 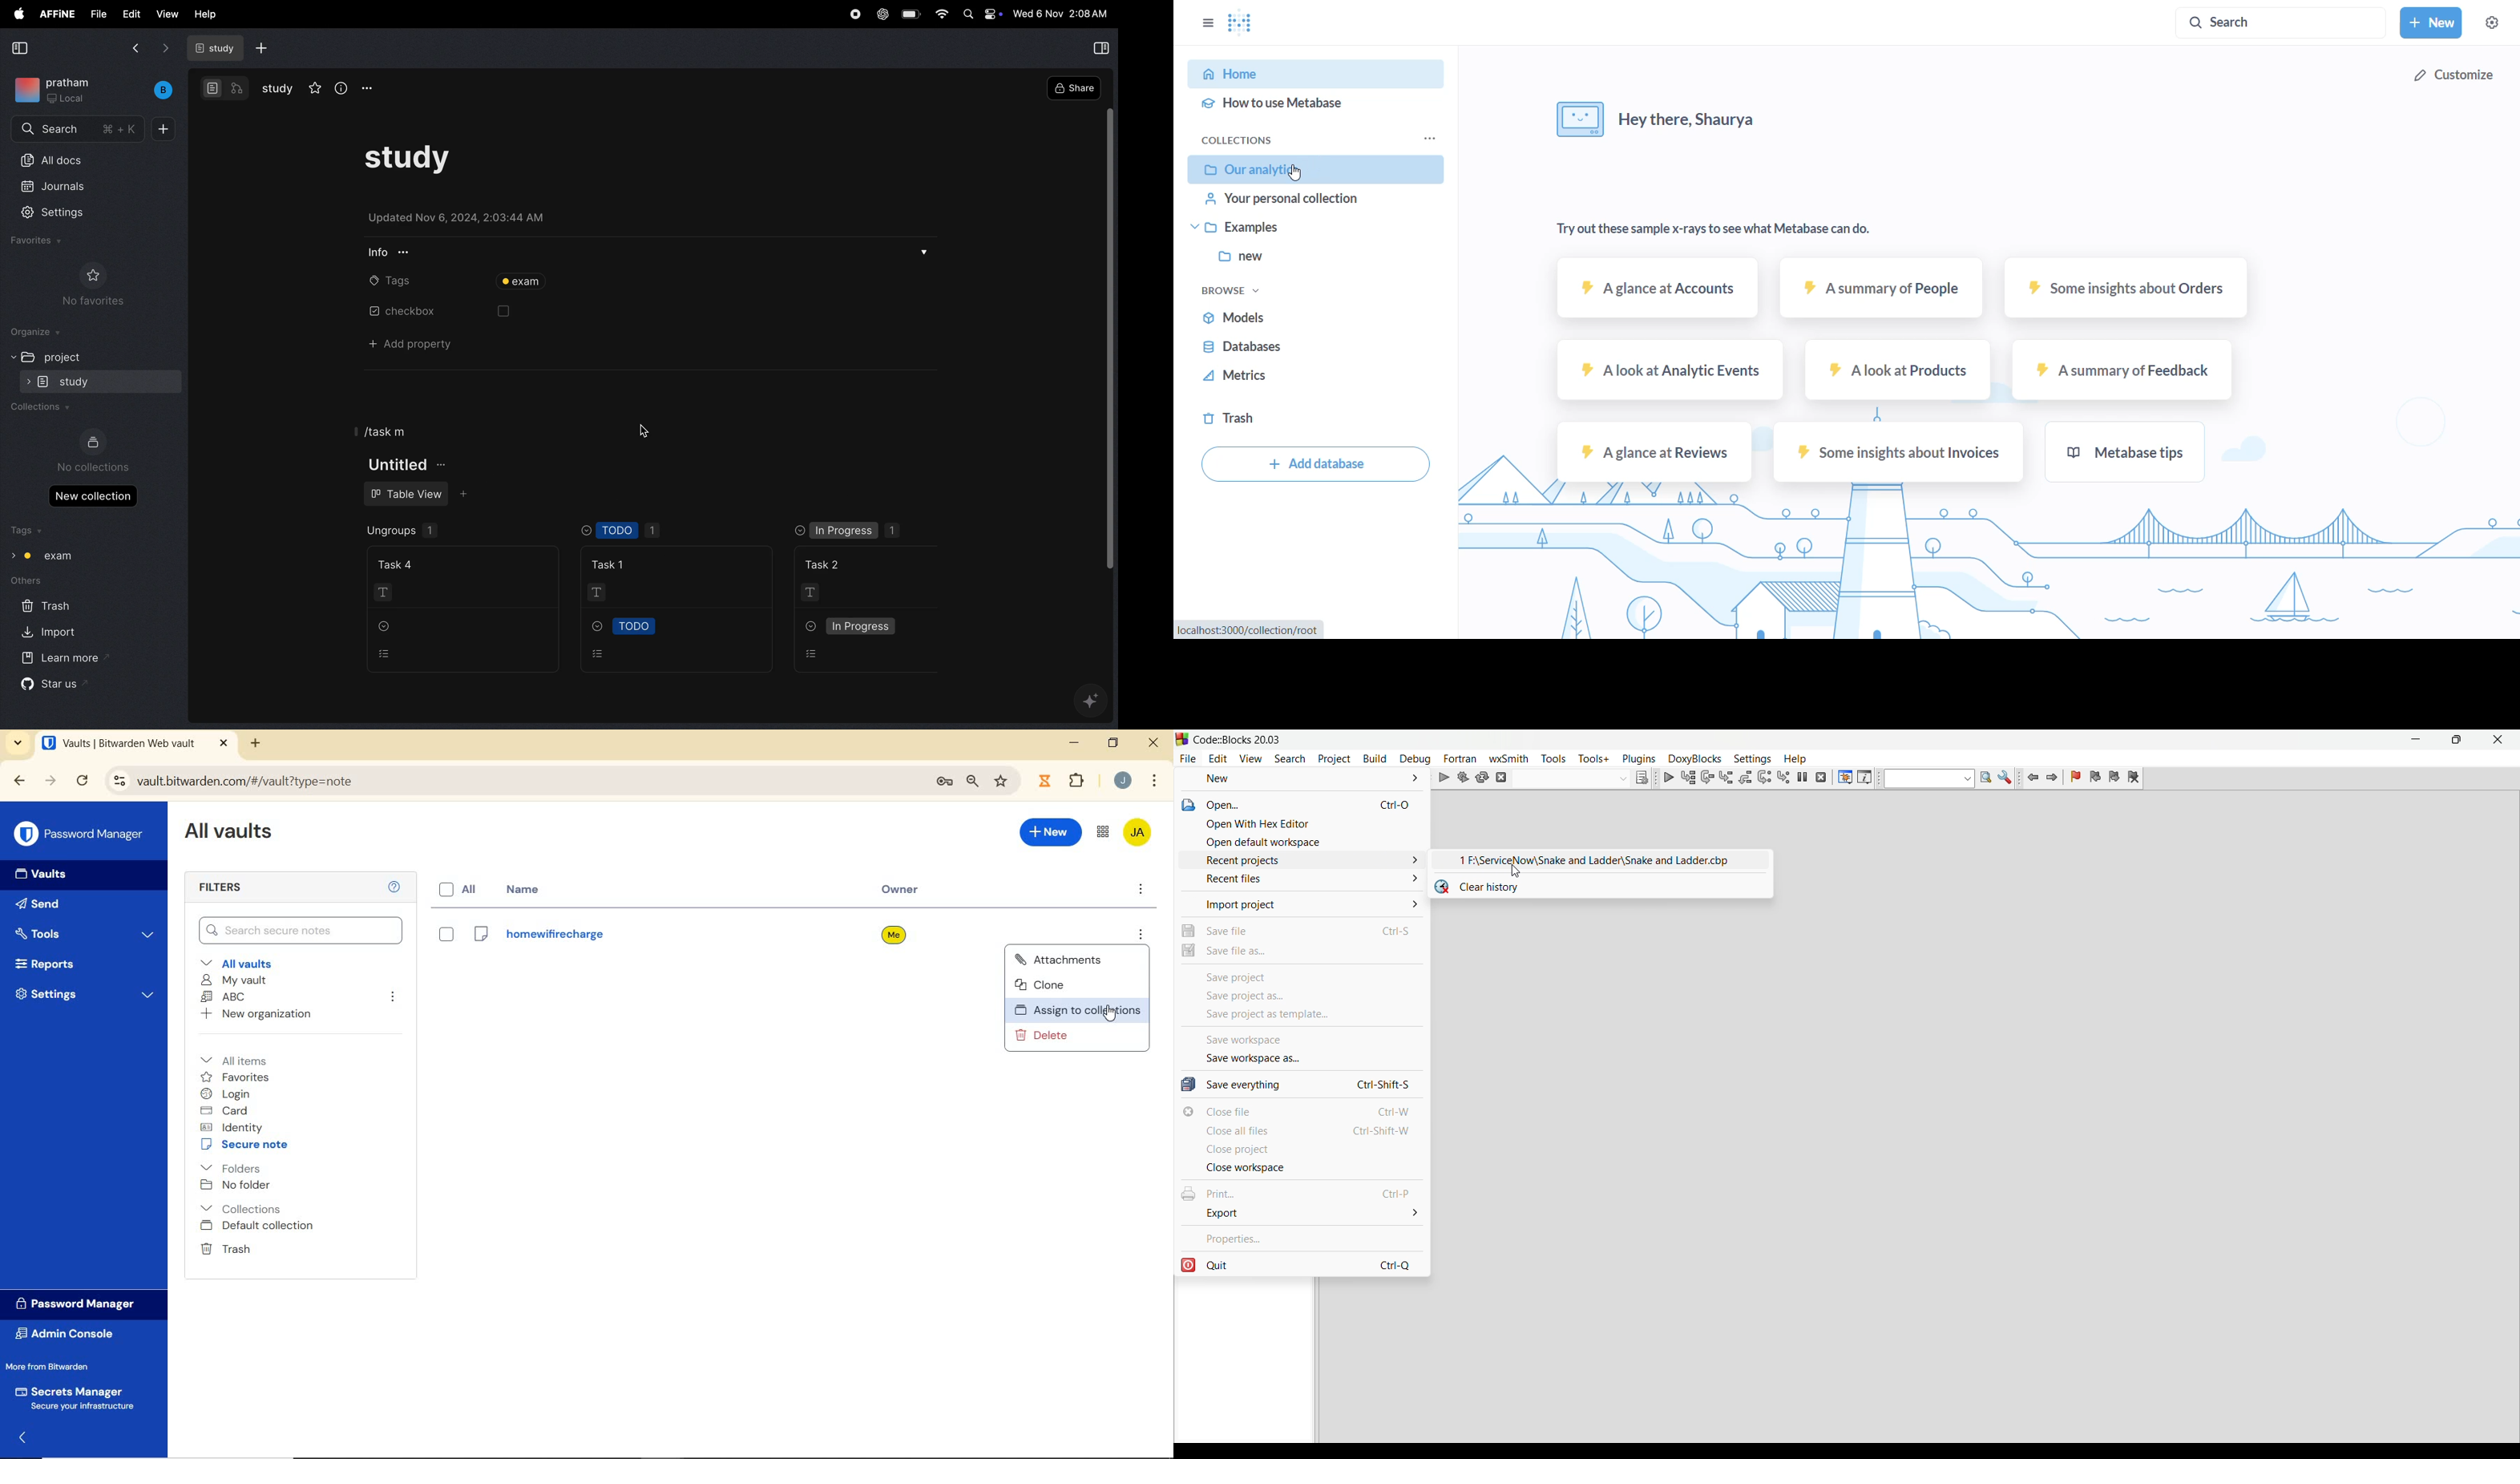 I want to click on Collections, so click(x=244, y=1208).